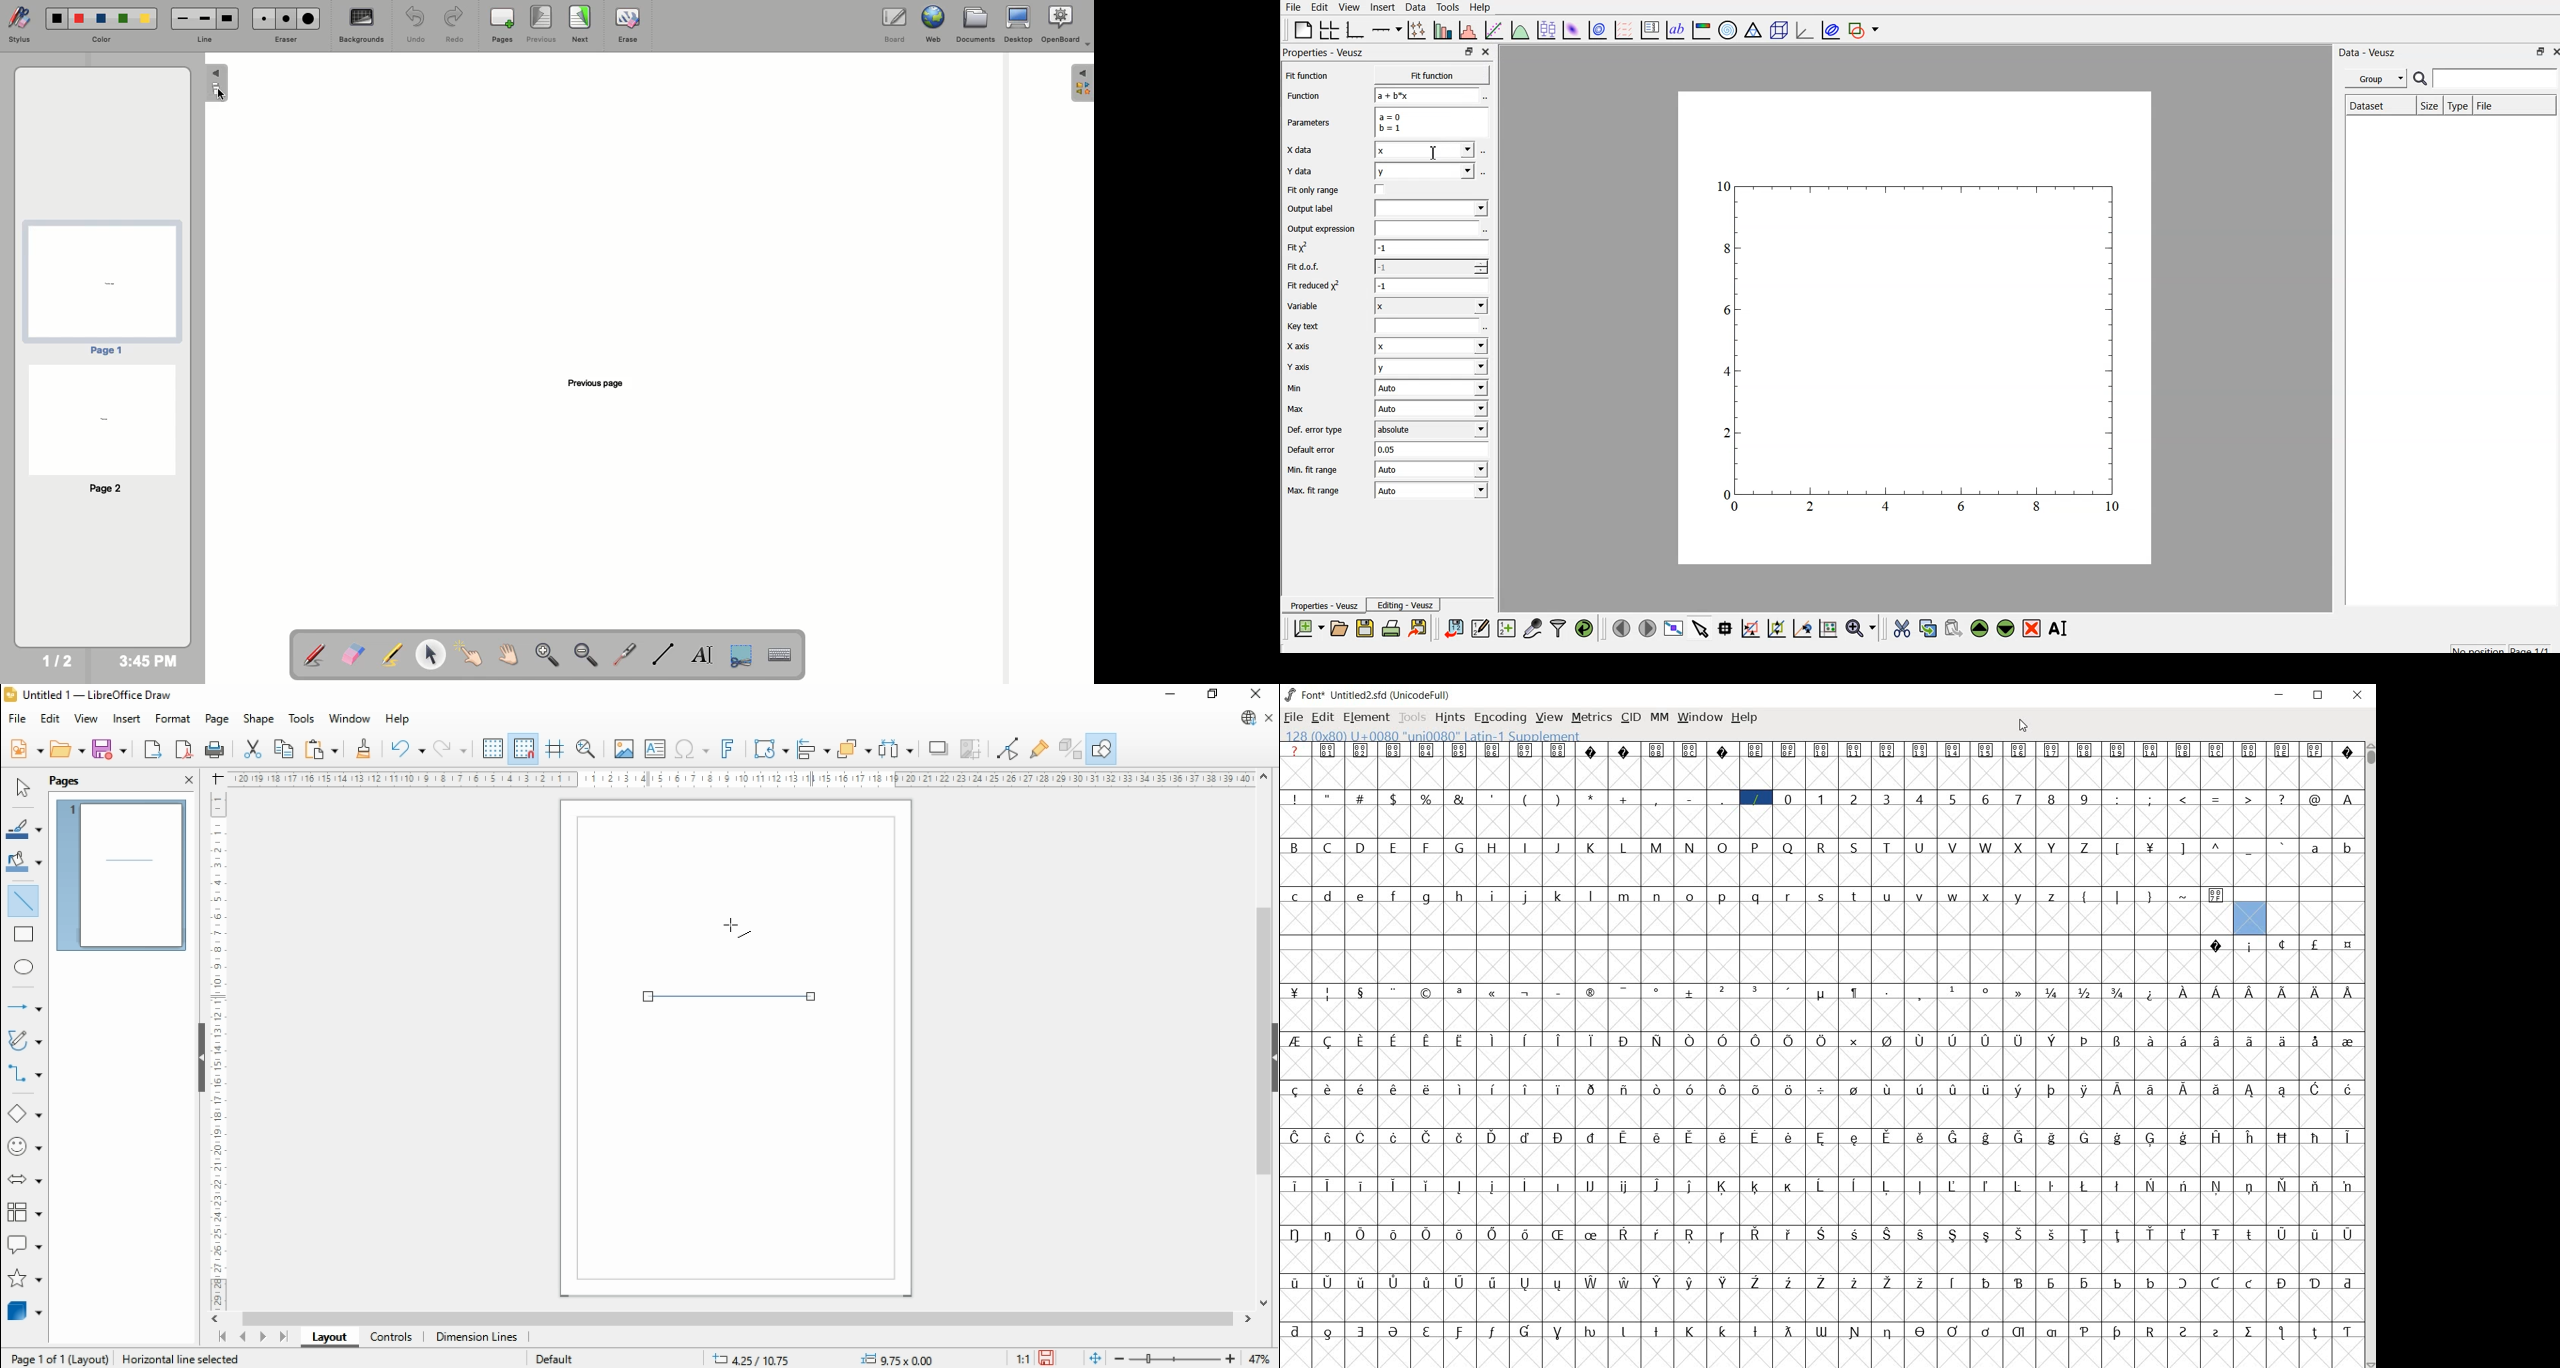  What do you see at coordinates (1723, 799) in the screenshot?
I see `glyph` at bounding box center [1723, 799].